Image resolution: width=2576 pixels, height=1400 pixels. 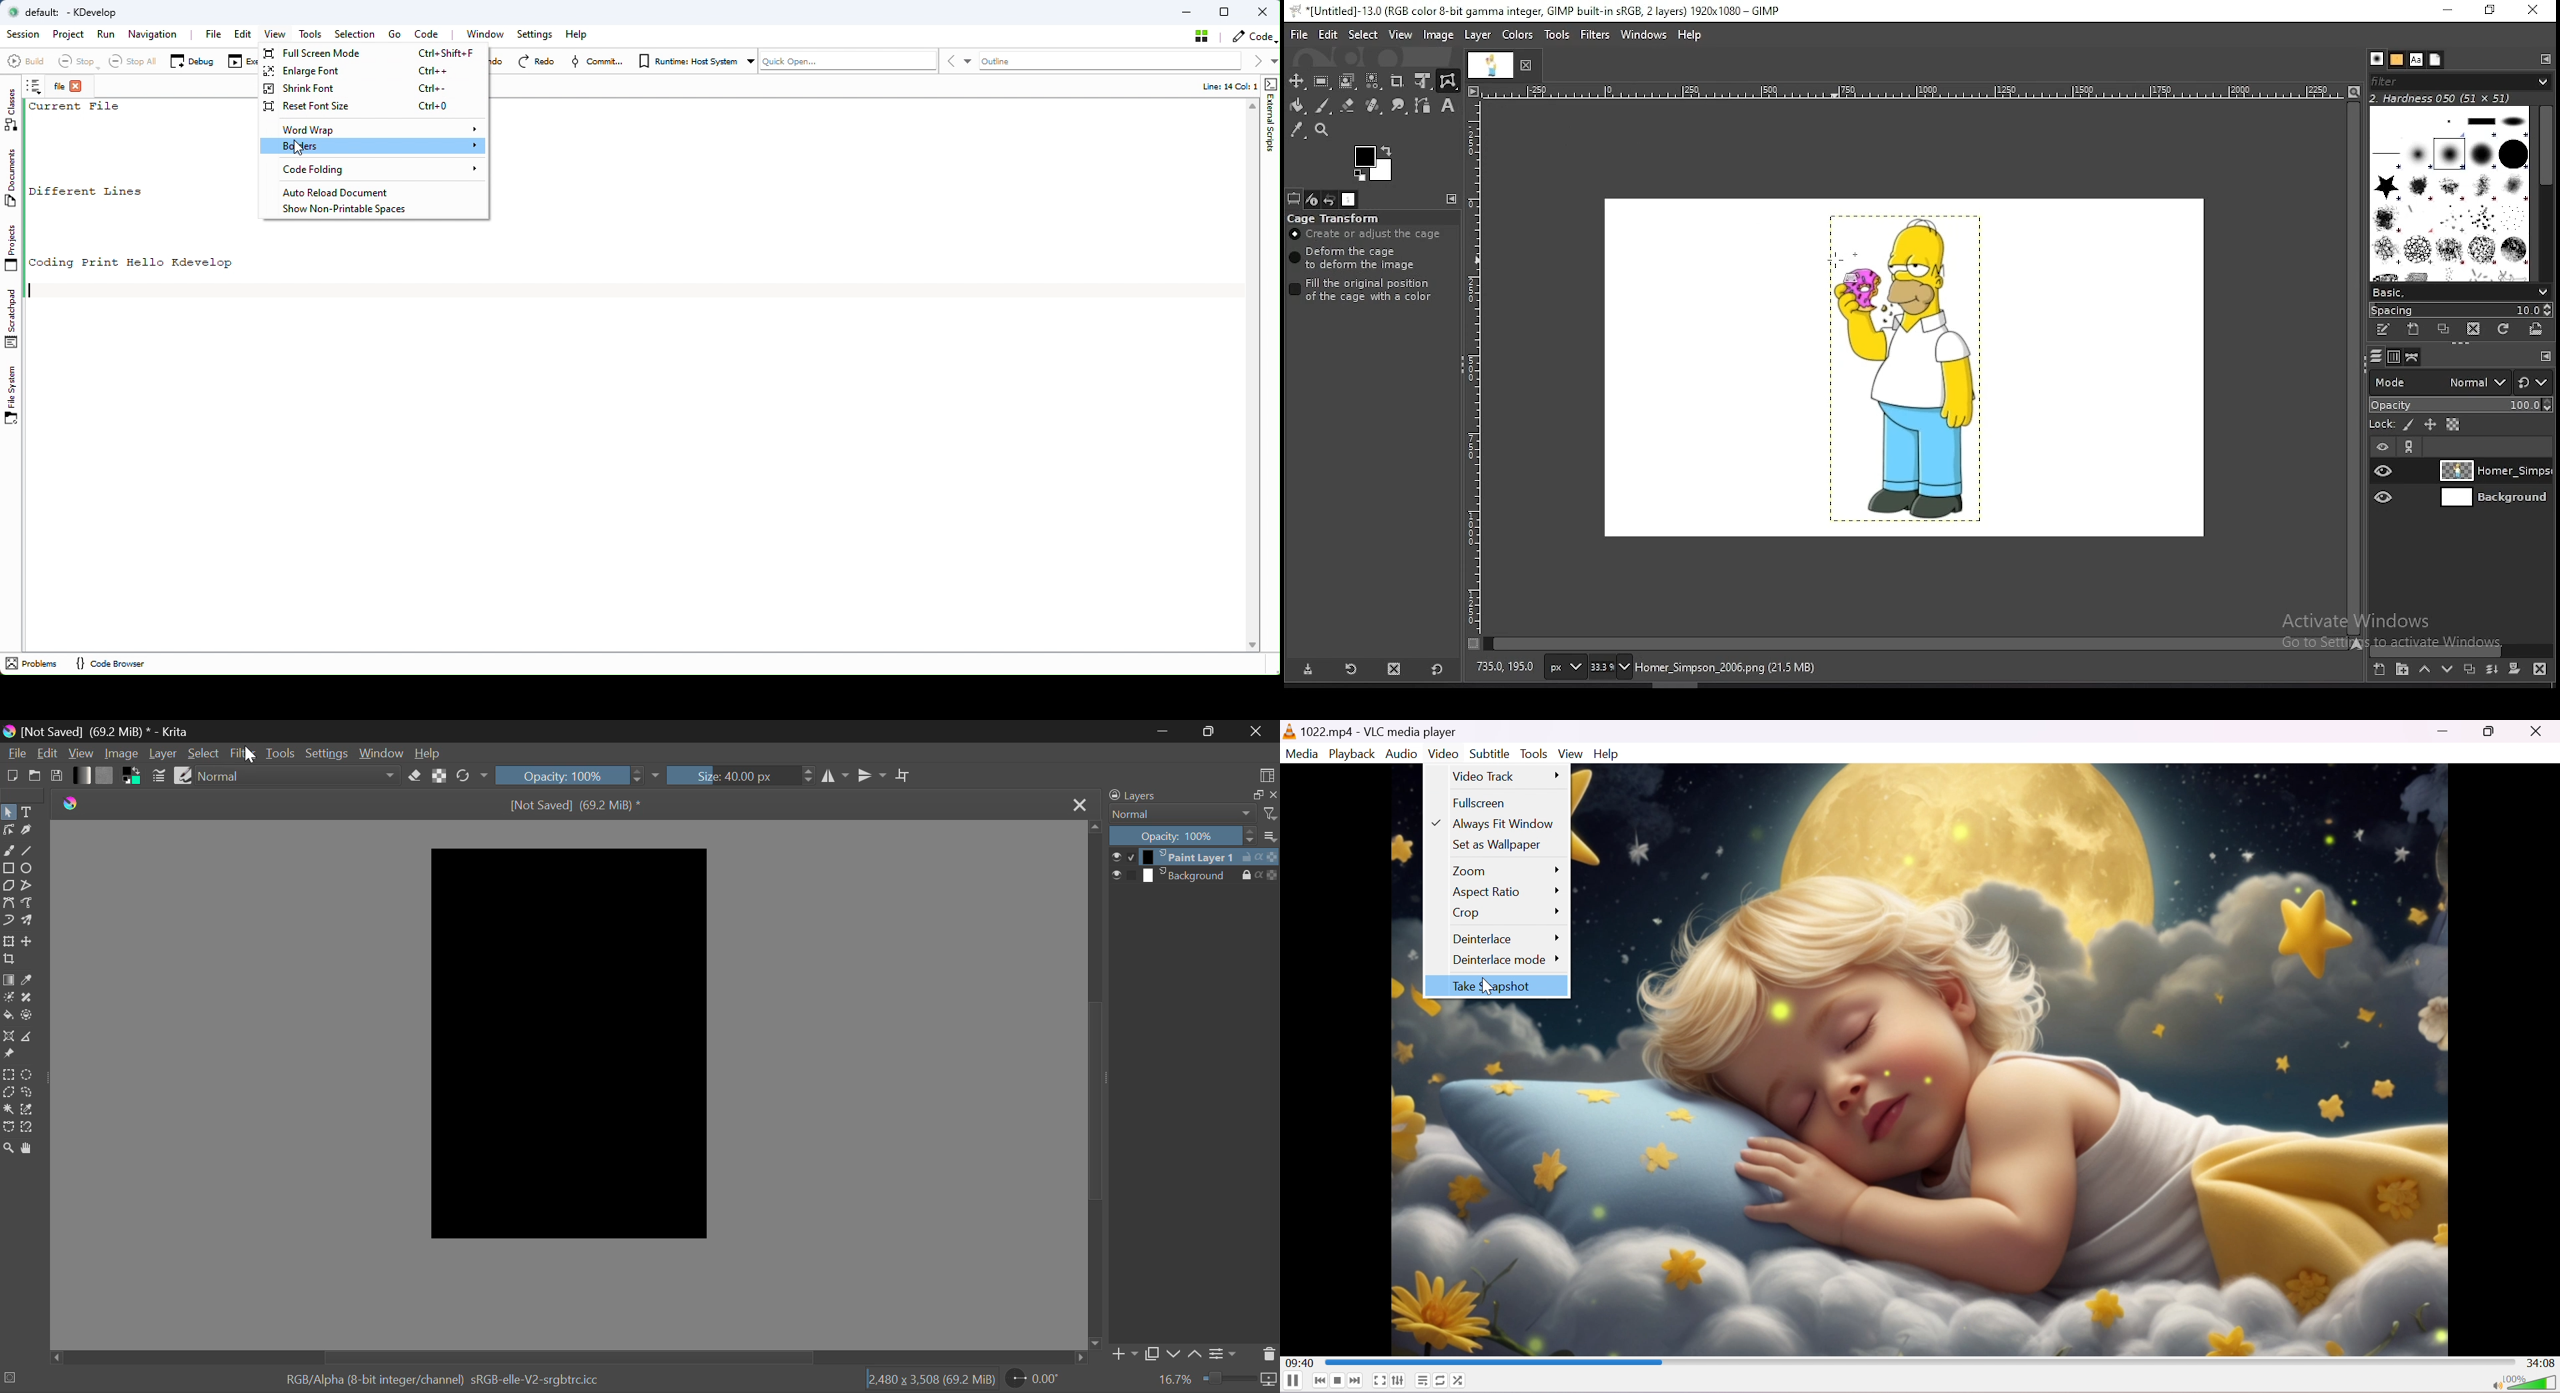 I want to click on alpha, so click(x=1259, y=857).